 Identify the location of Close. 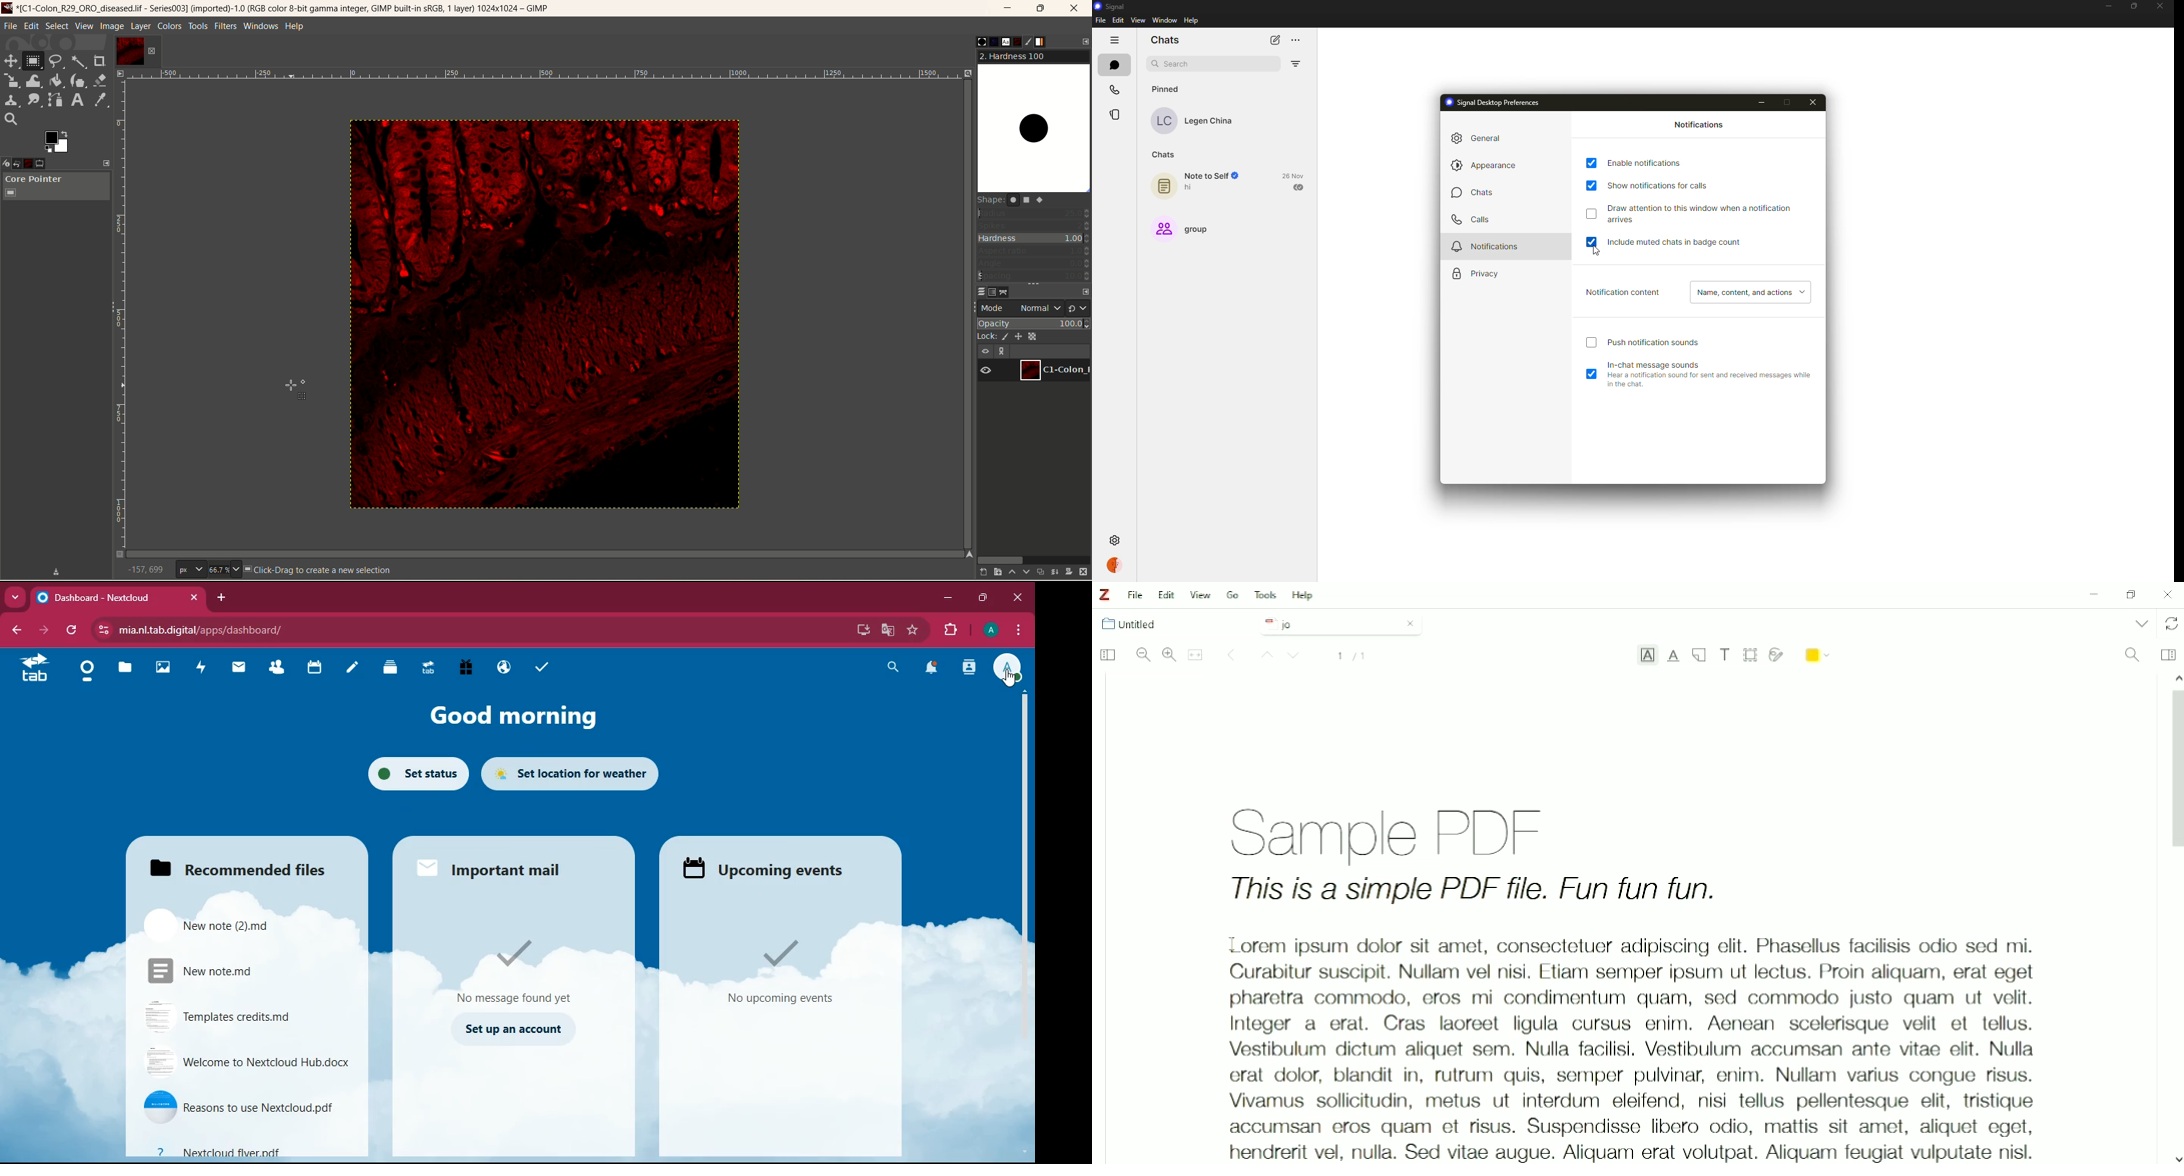
(2168, 594).